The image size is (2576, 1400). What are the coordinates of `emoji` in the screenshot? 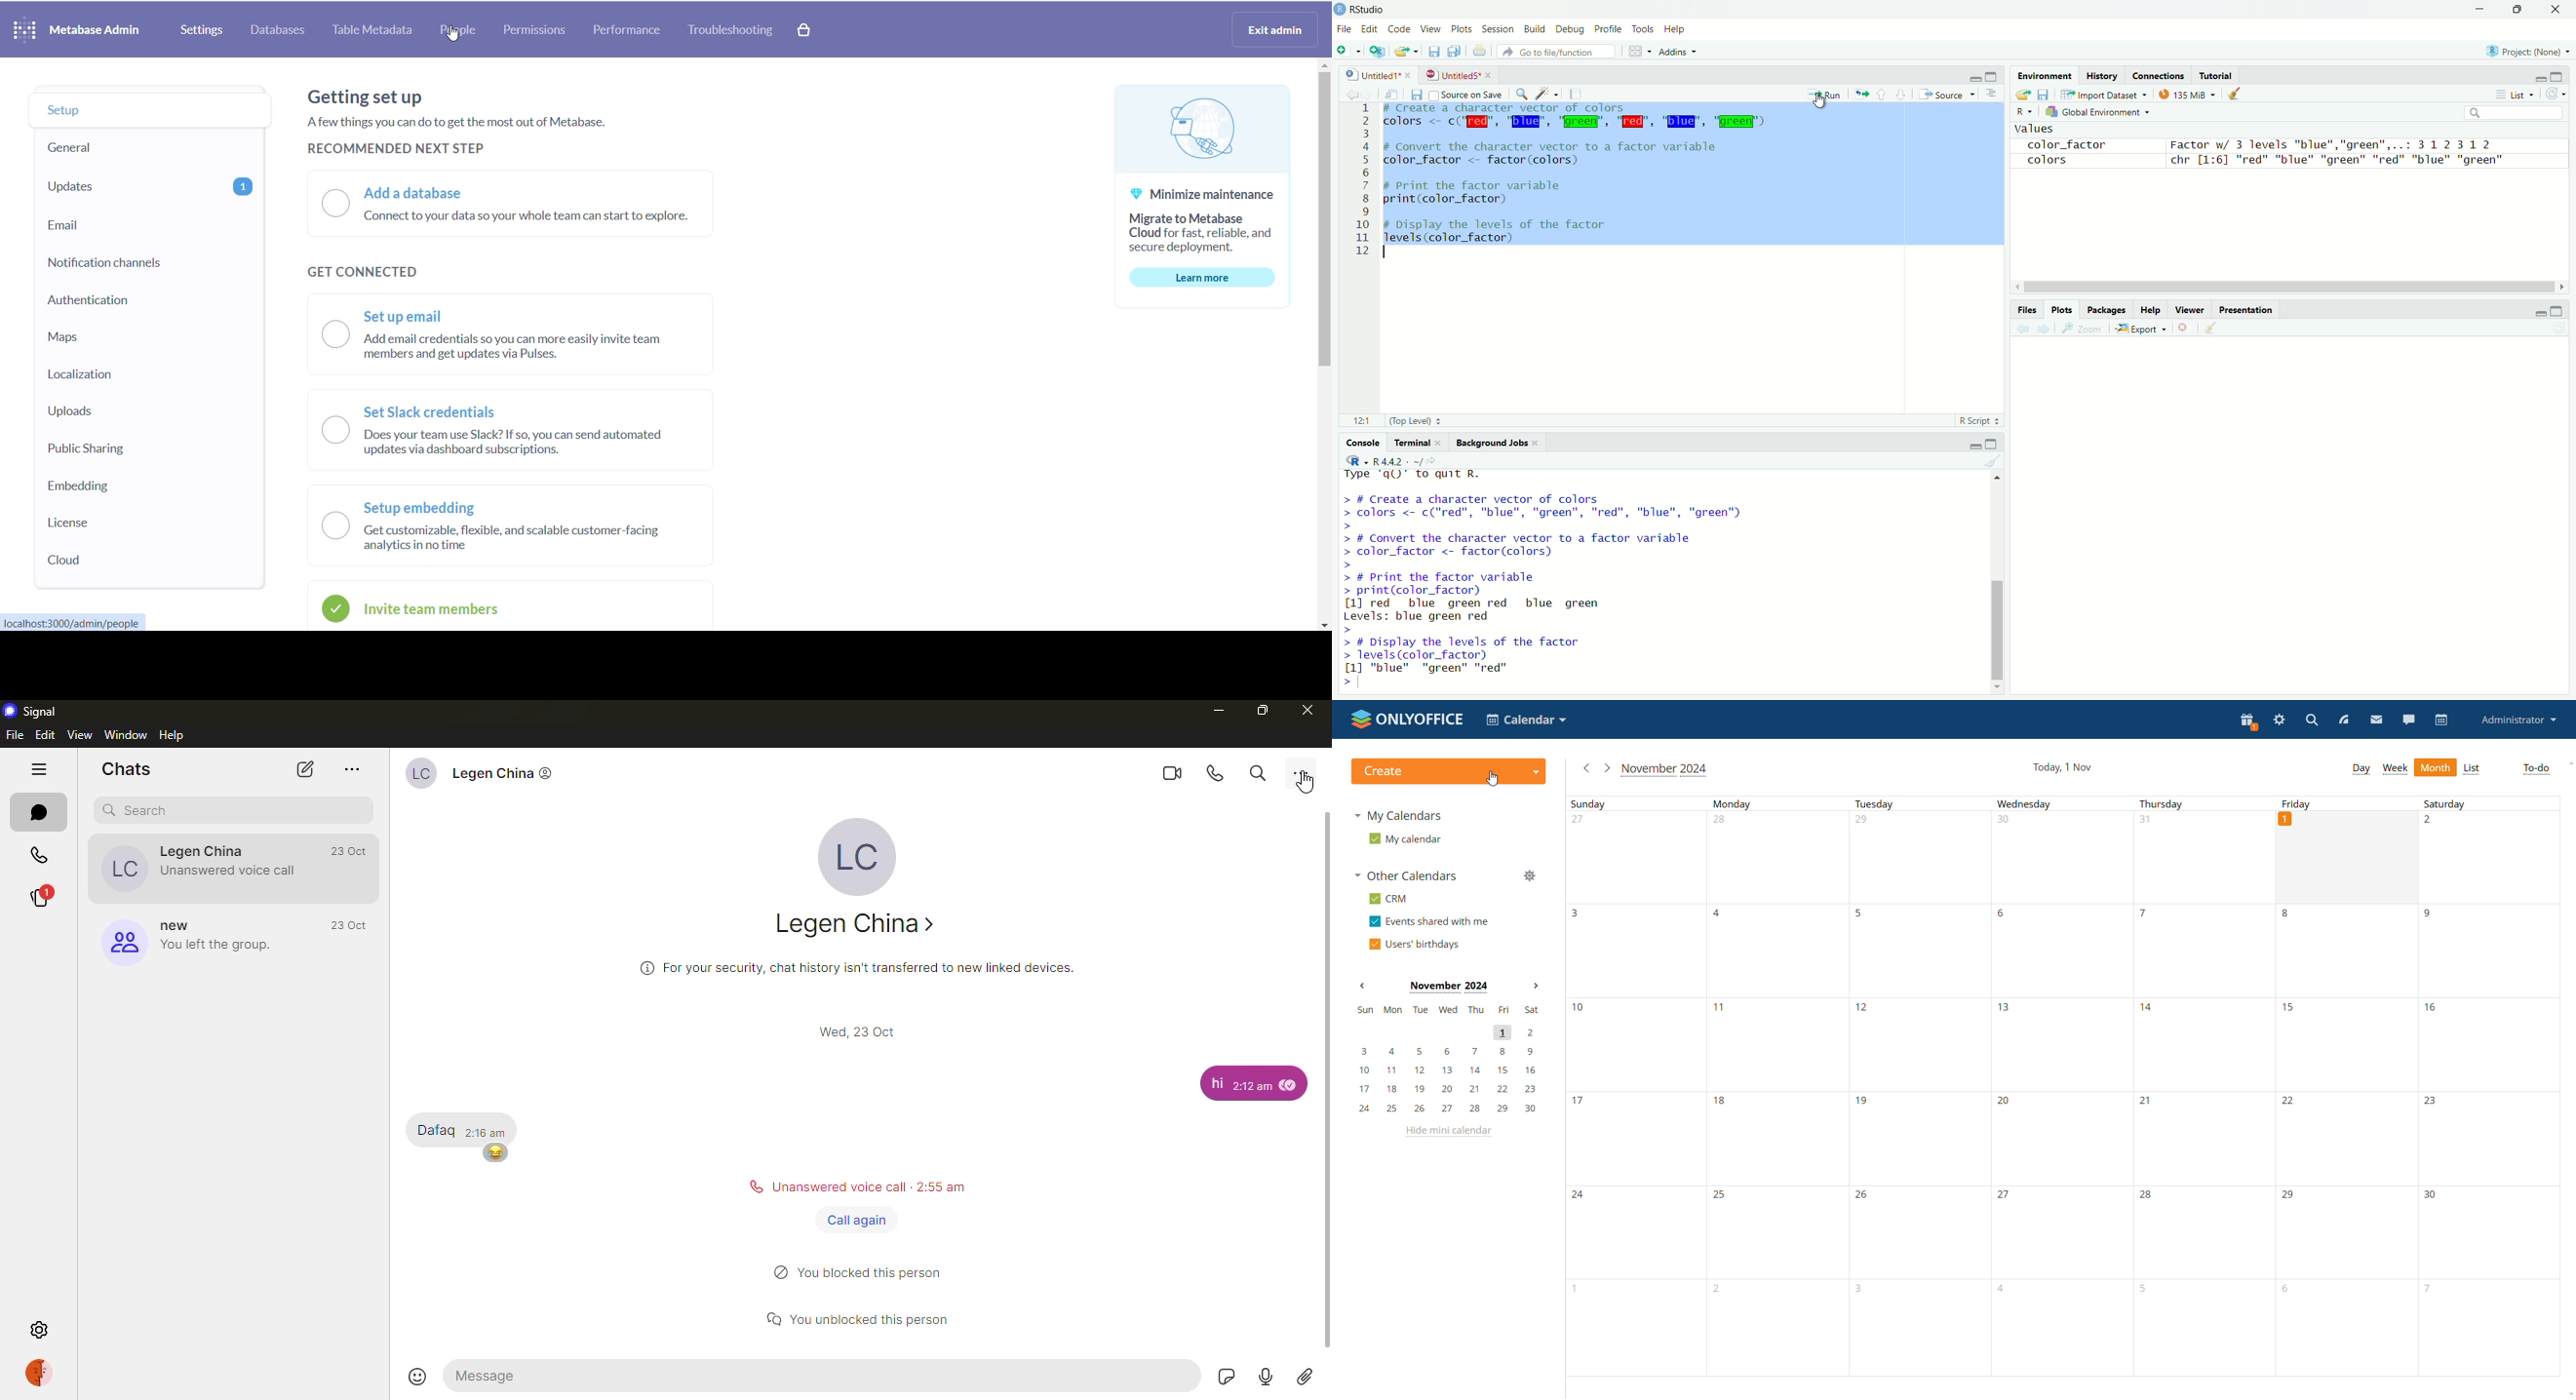 It's located at (496, 1153).